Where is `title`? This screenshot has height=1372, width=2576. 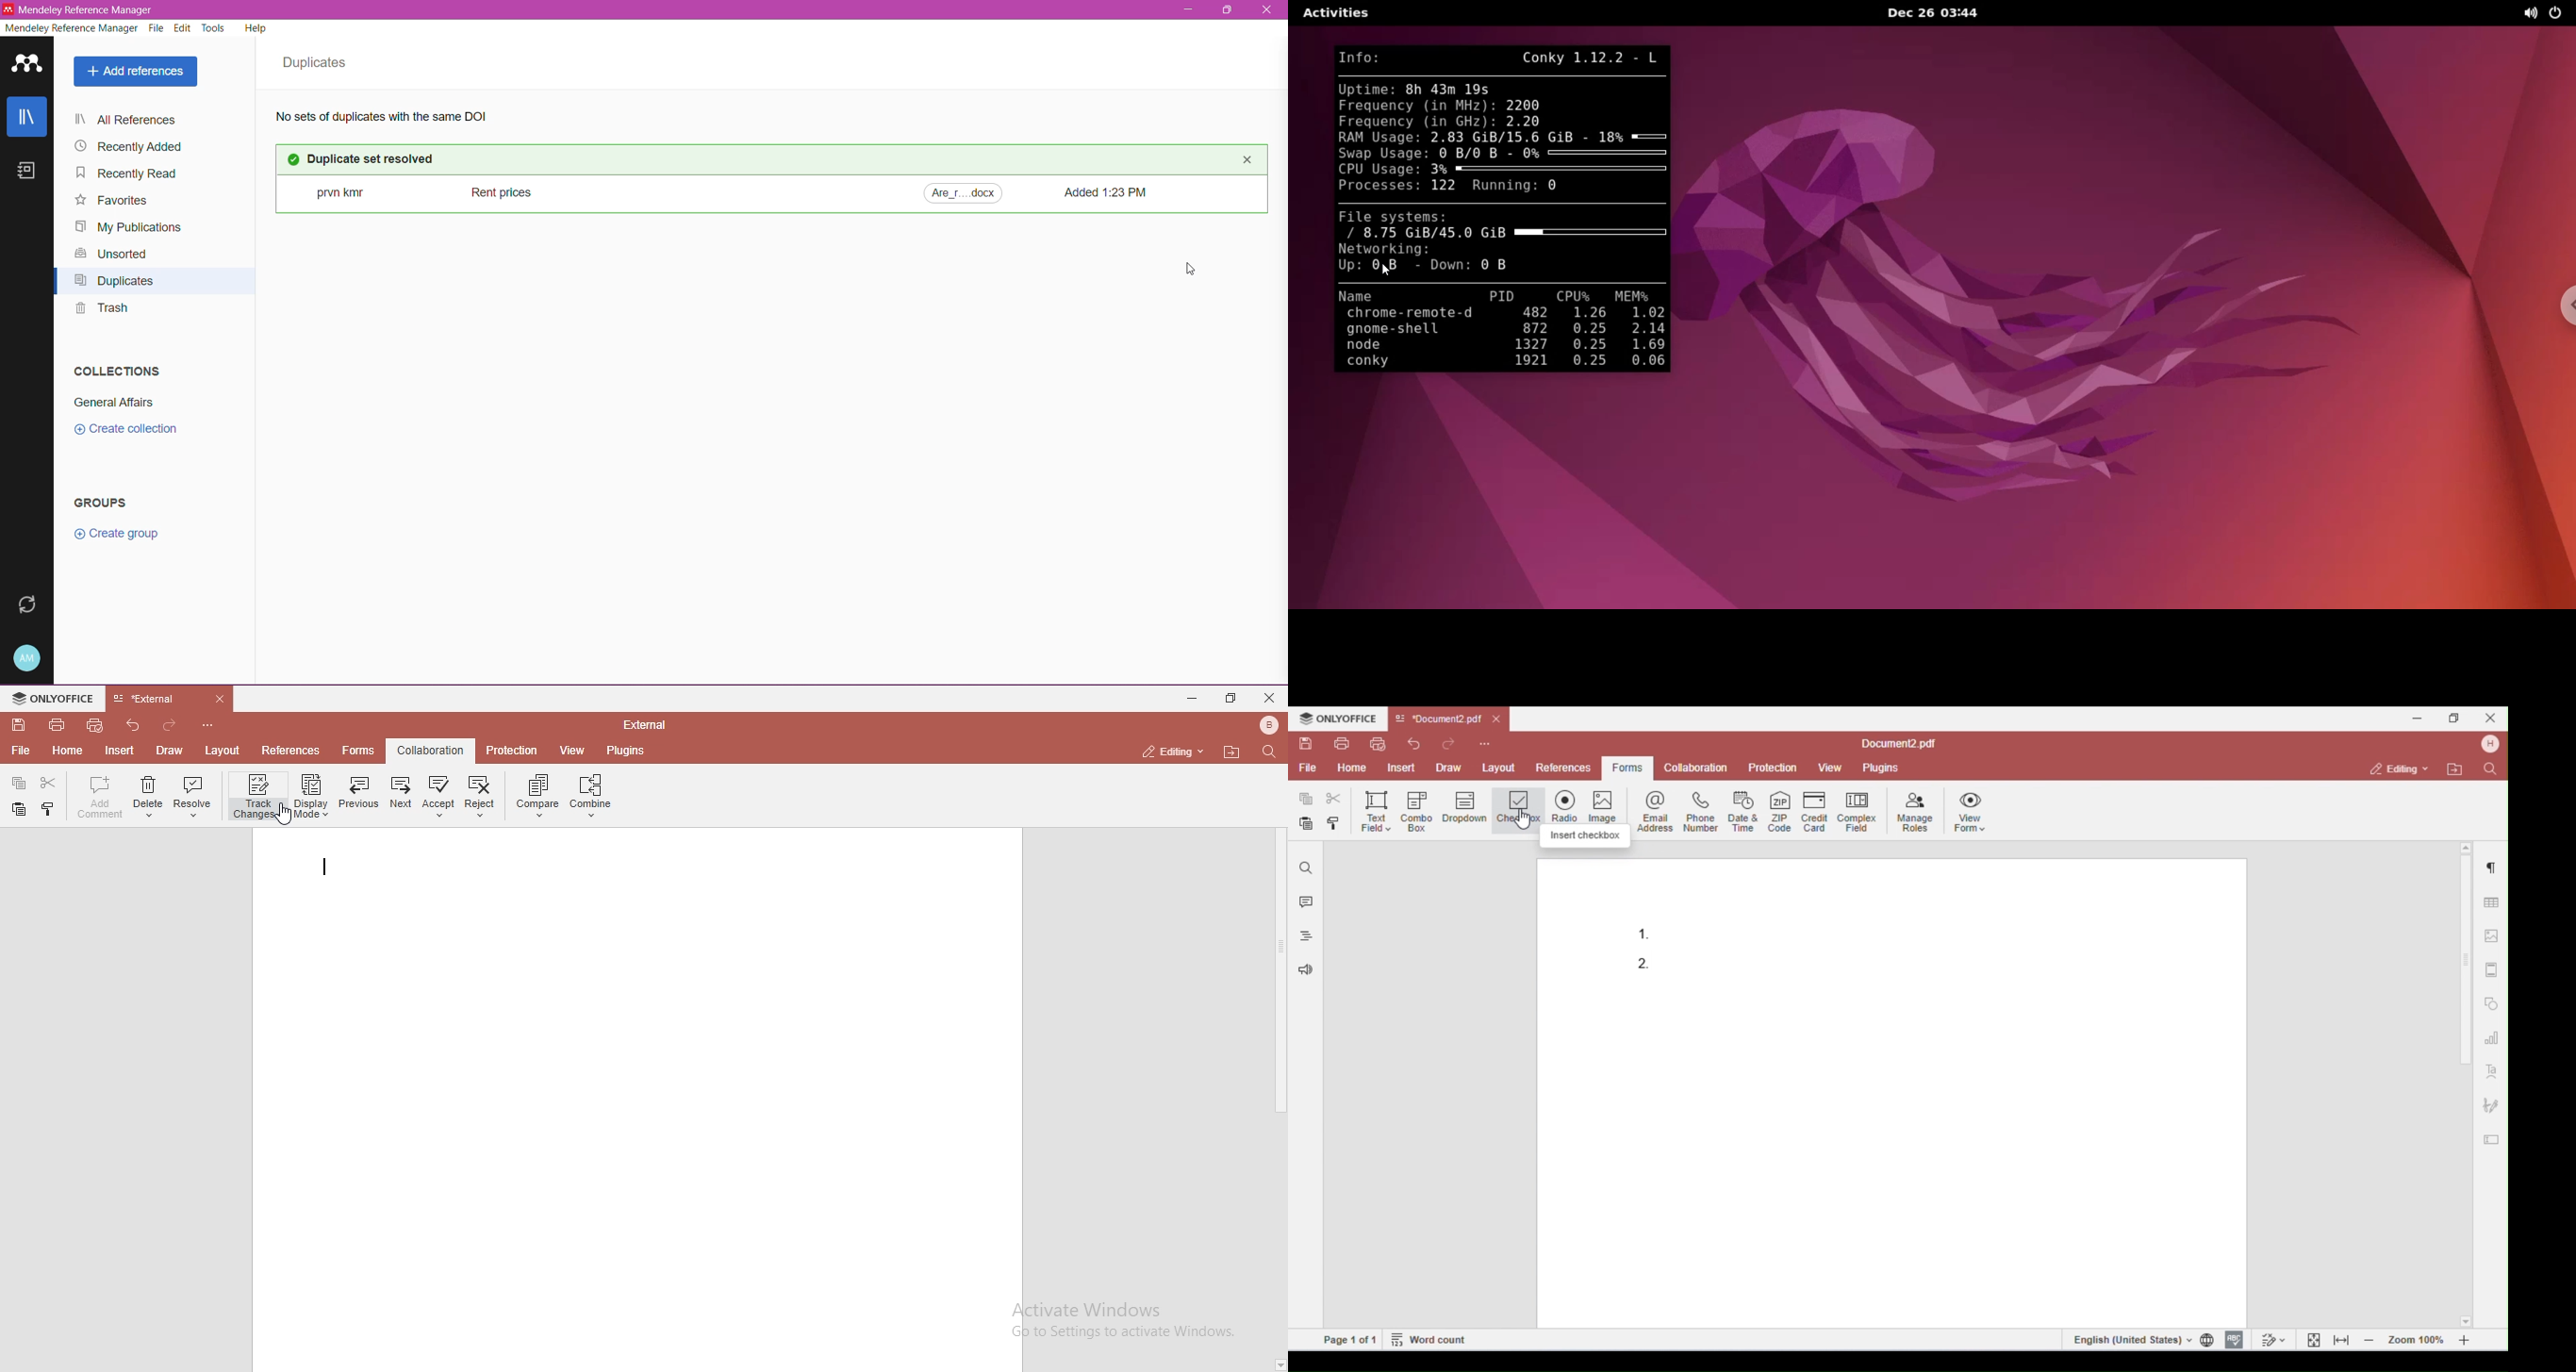 title is located at coordinates (492, 191).